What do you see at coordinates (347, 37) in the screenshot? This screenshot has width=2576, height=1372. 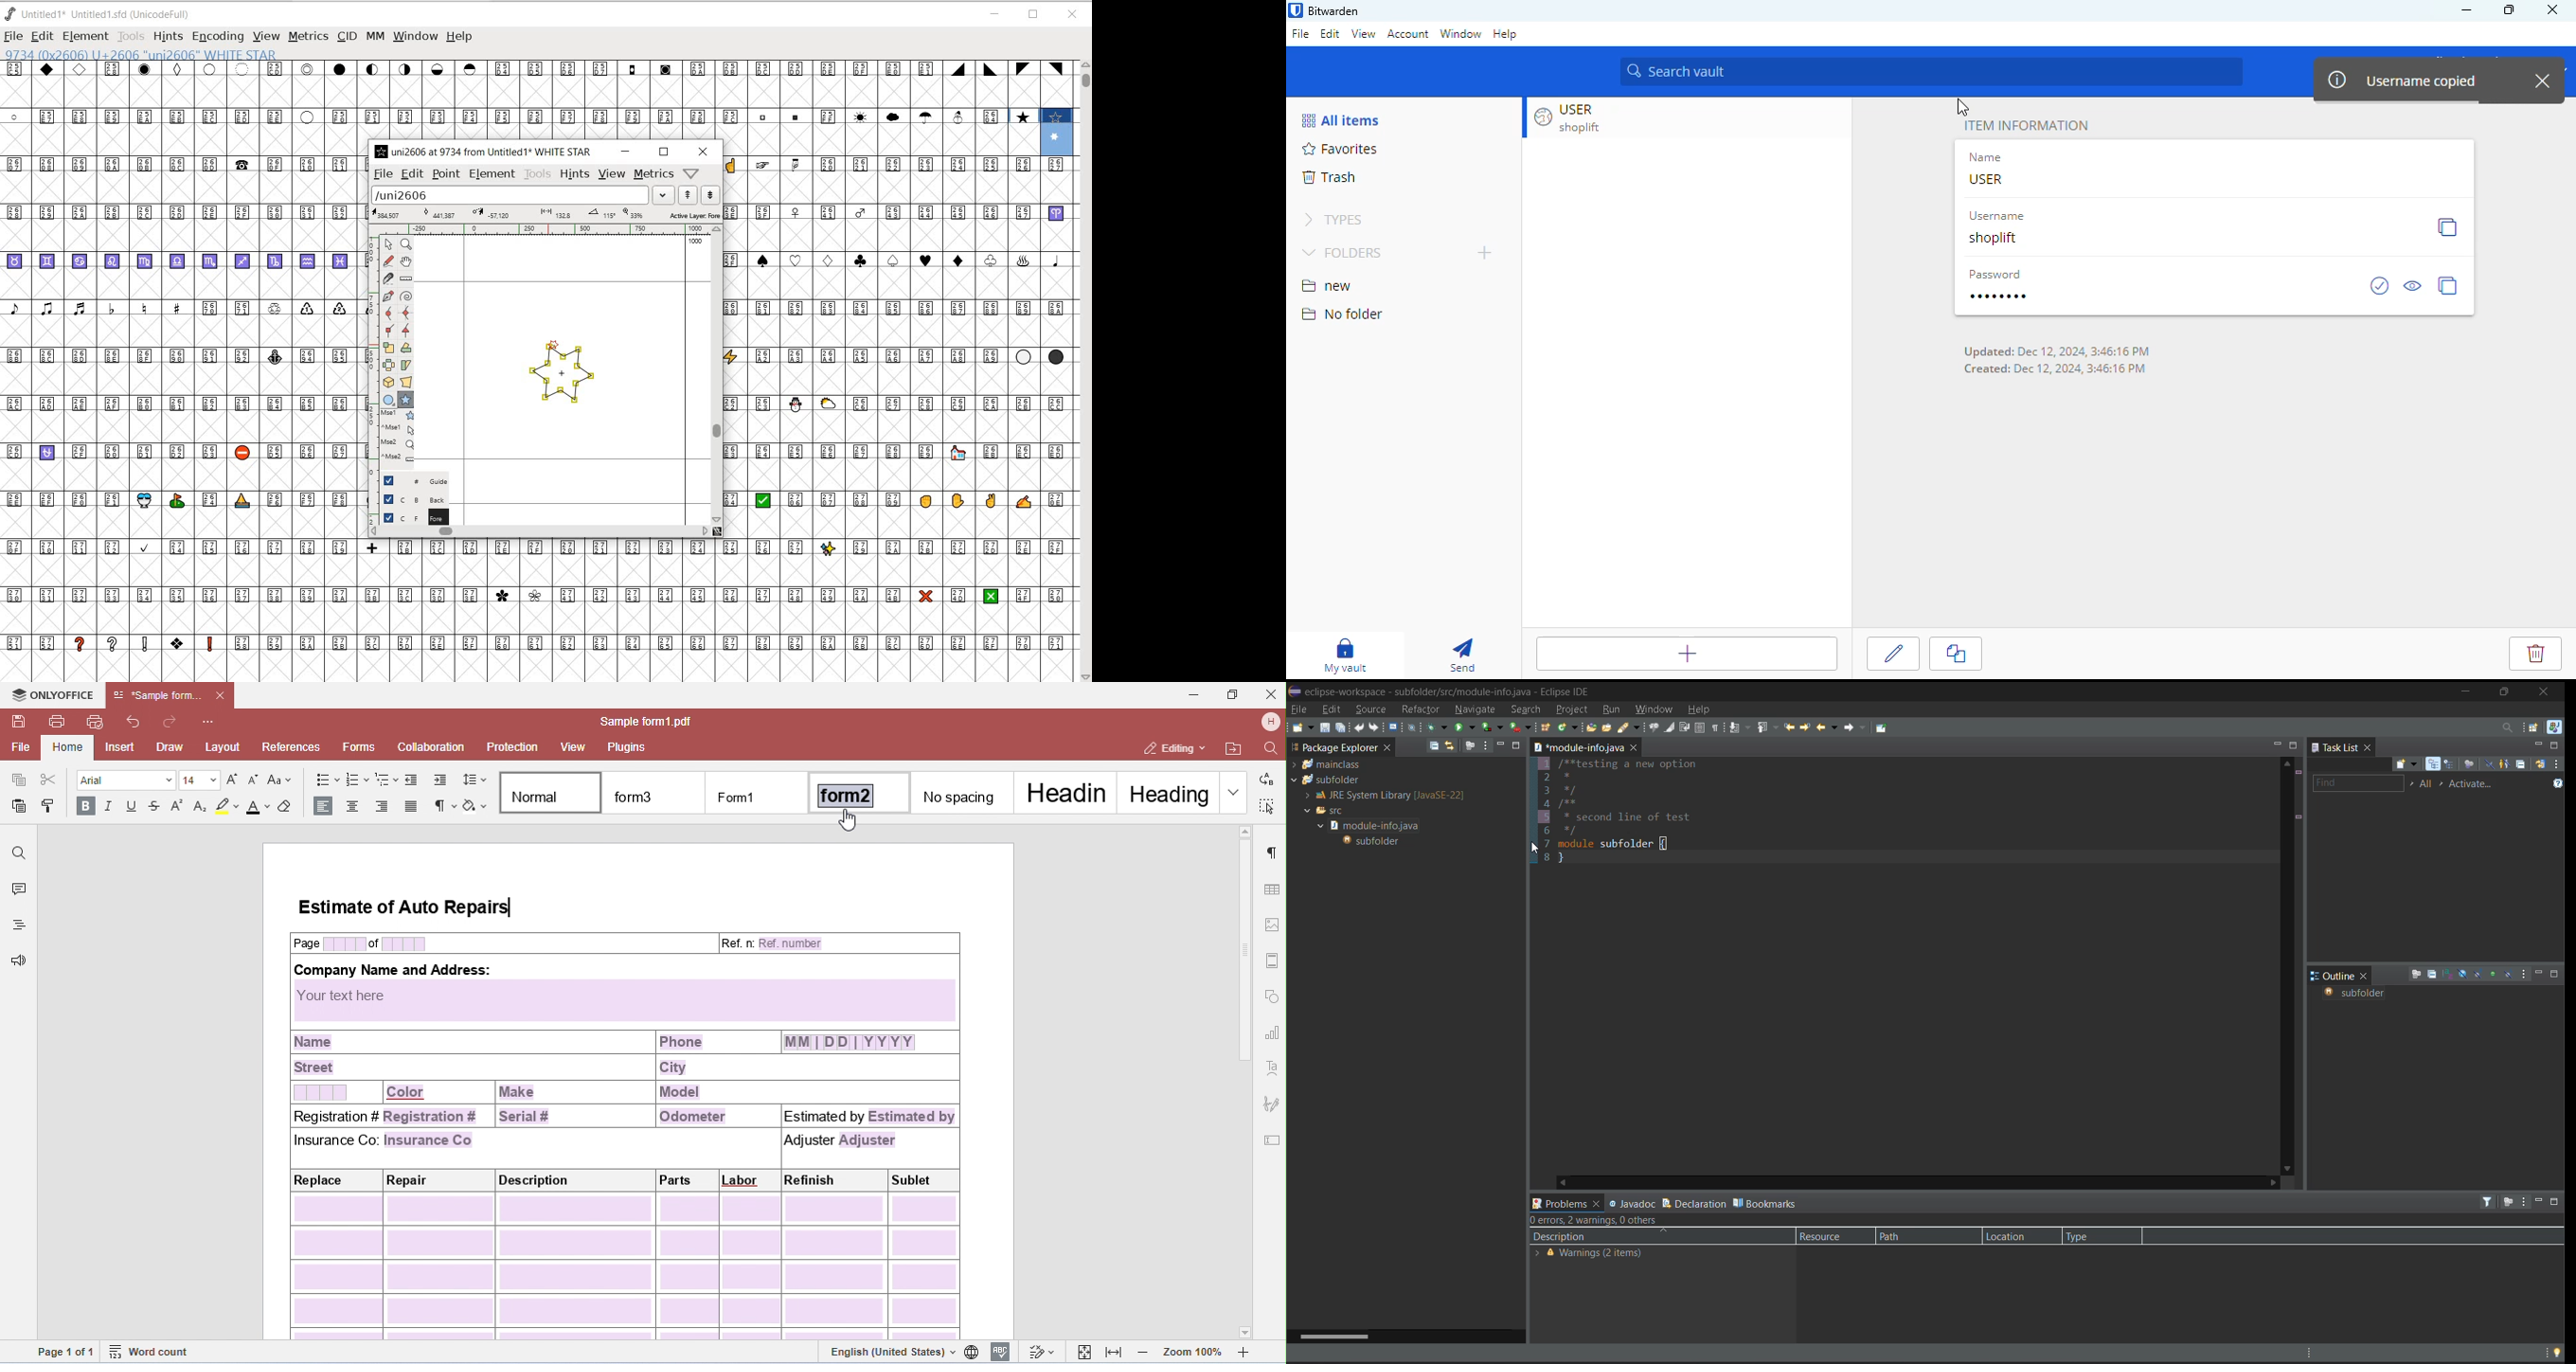 I see `CID` at bounding box center [347, 37].